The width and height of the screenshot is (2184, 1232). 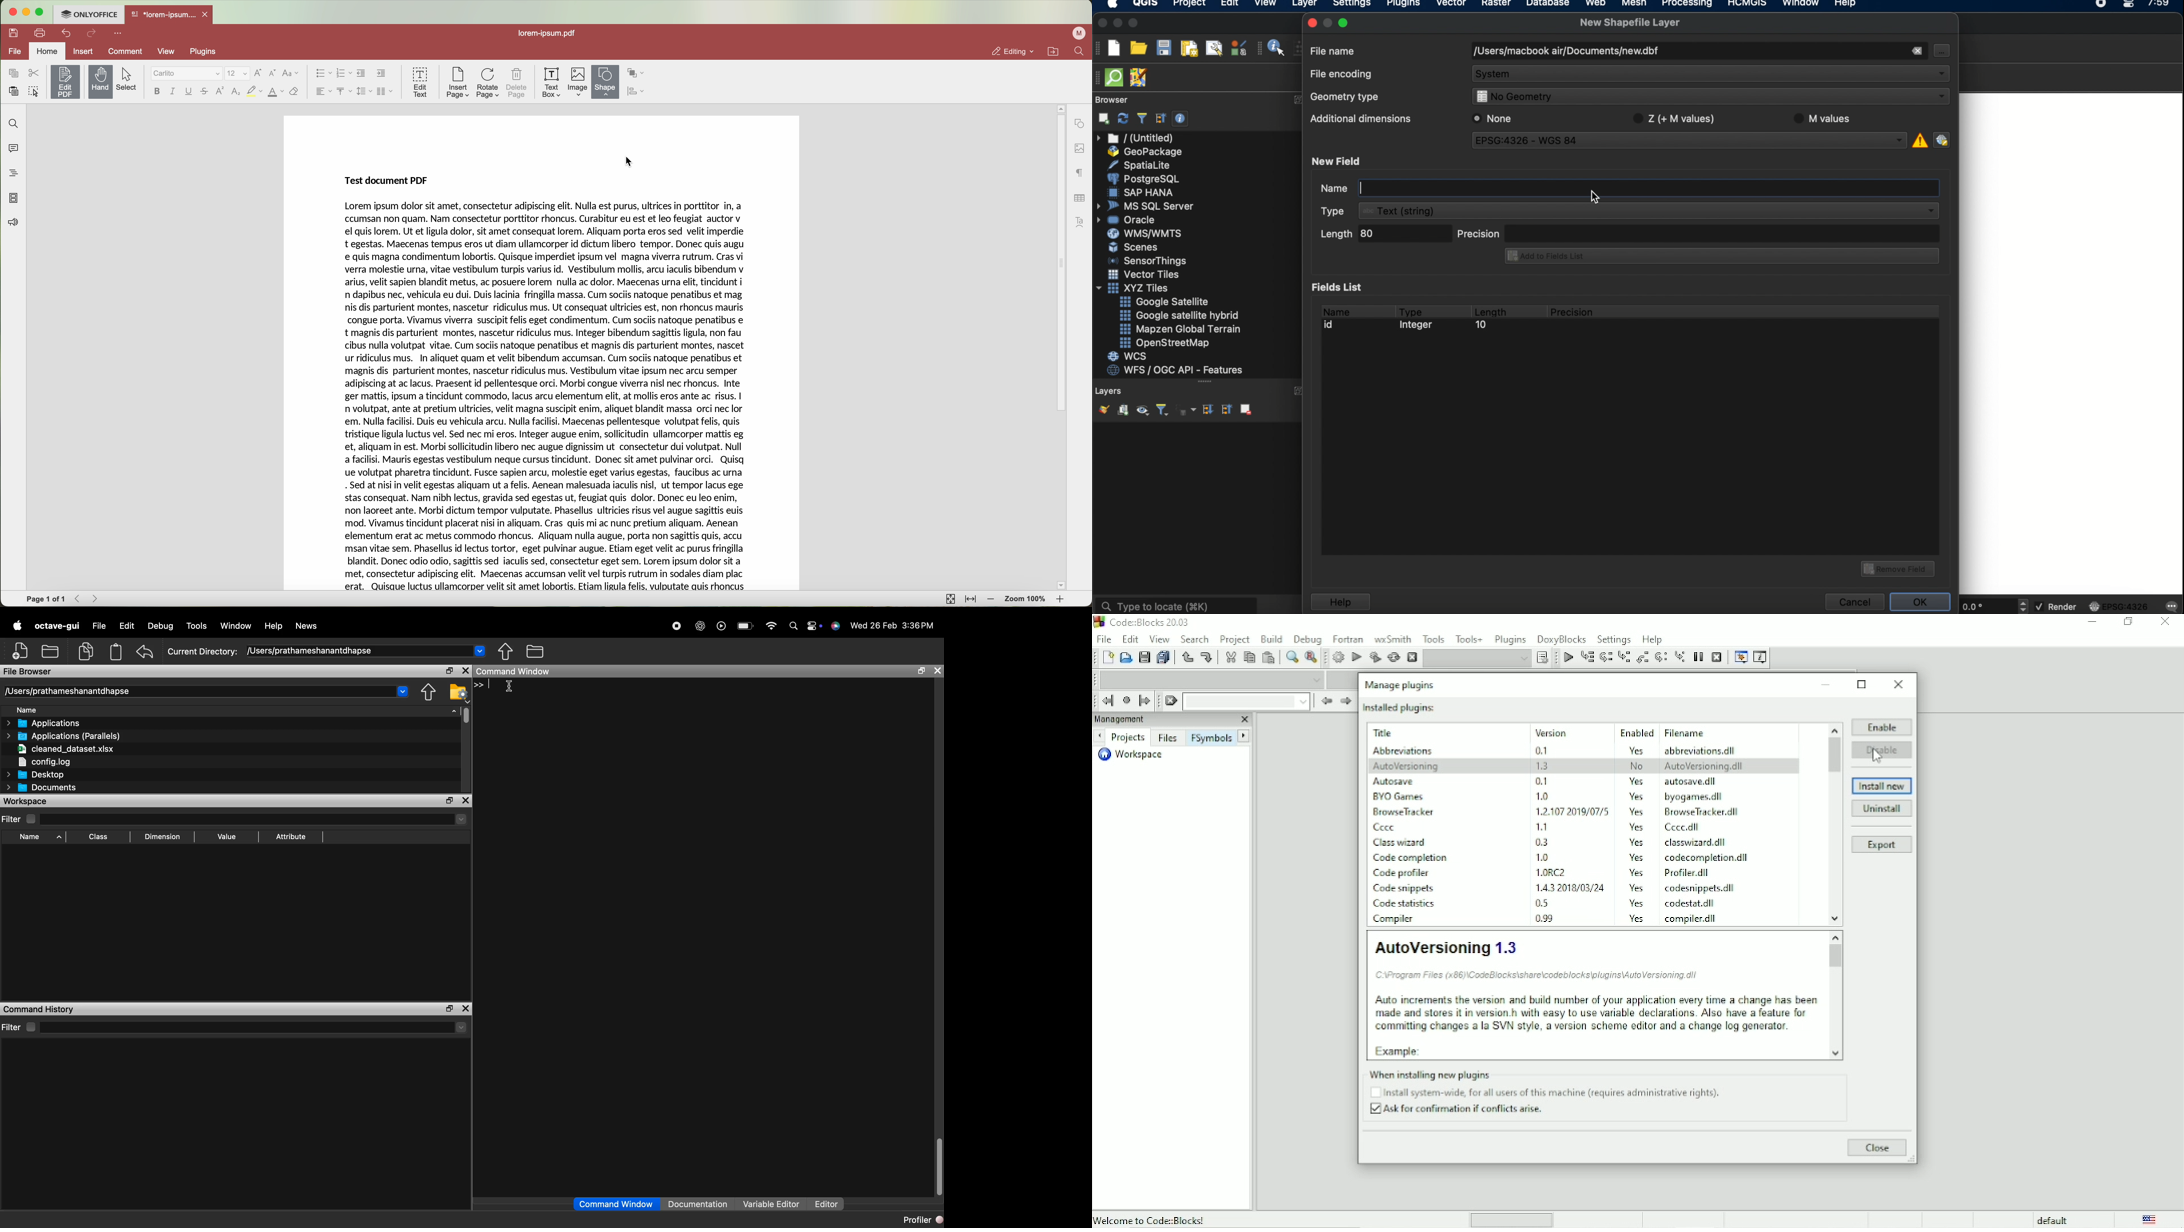 What do you see at coordinates (224, 838) in the screenshot?
I see `Value` at bounding box center [224, 838].